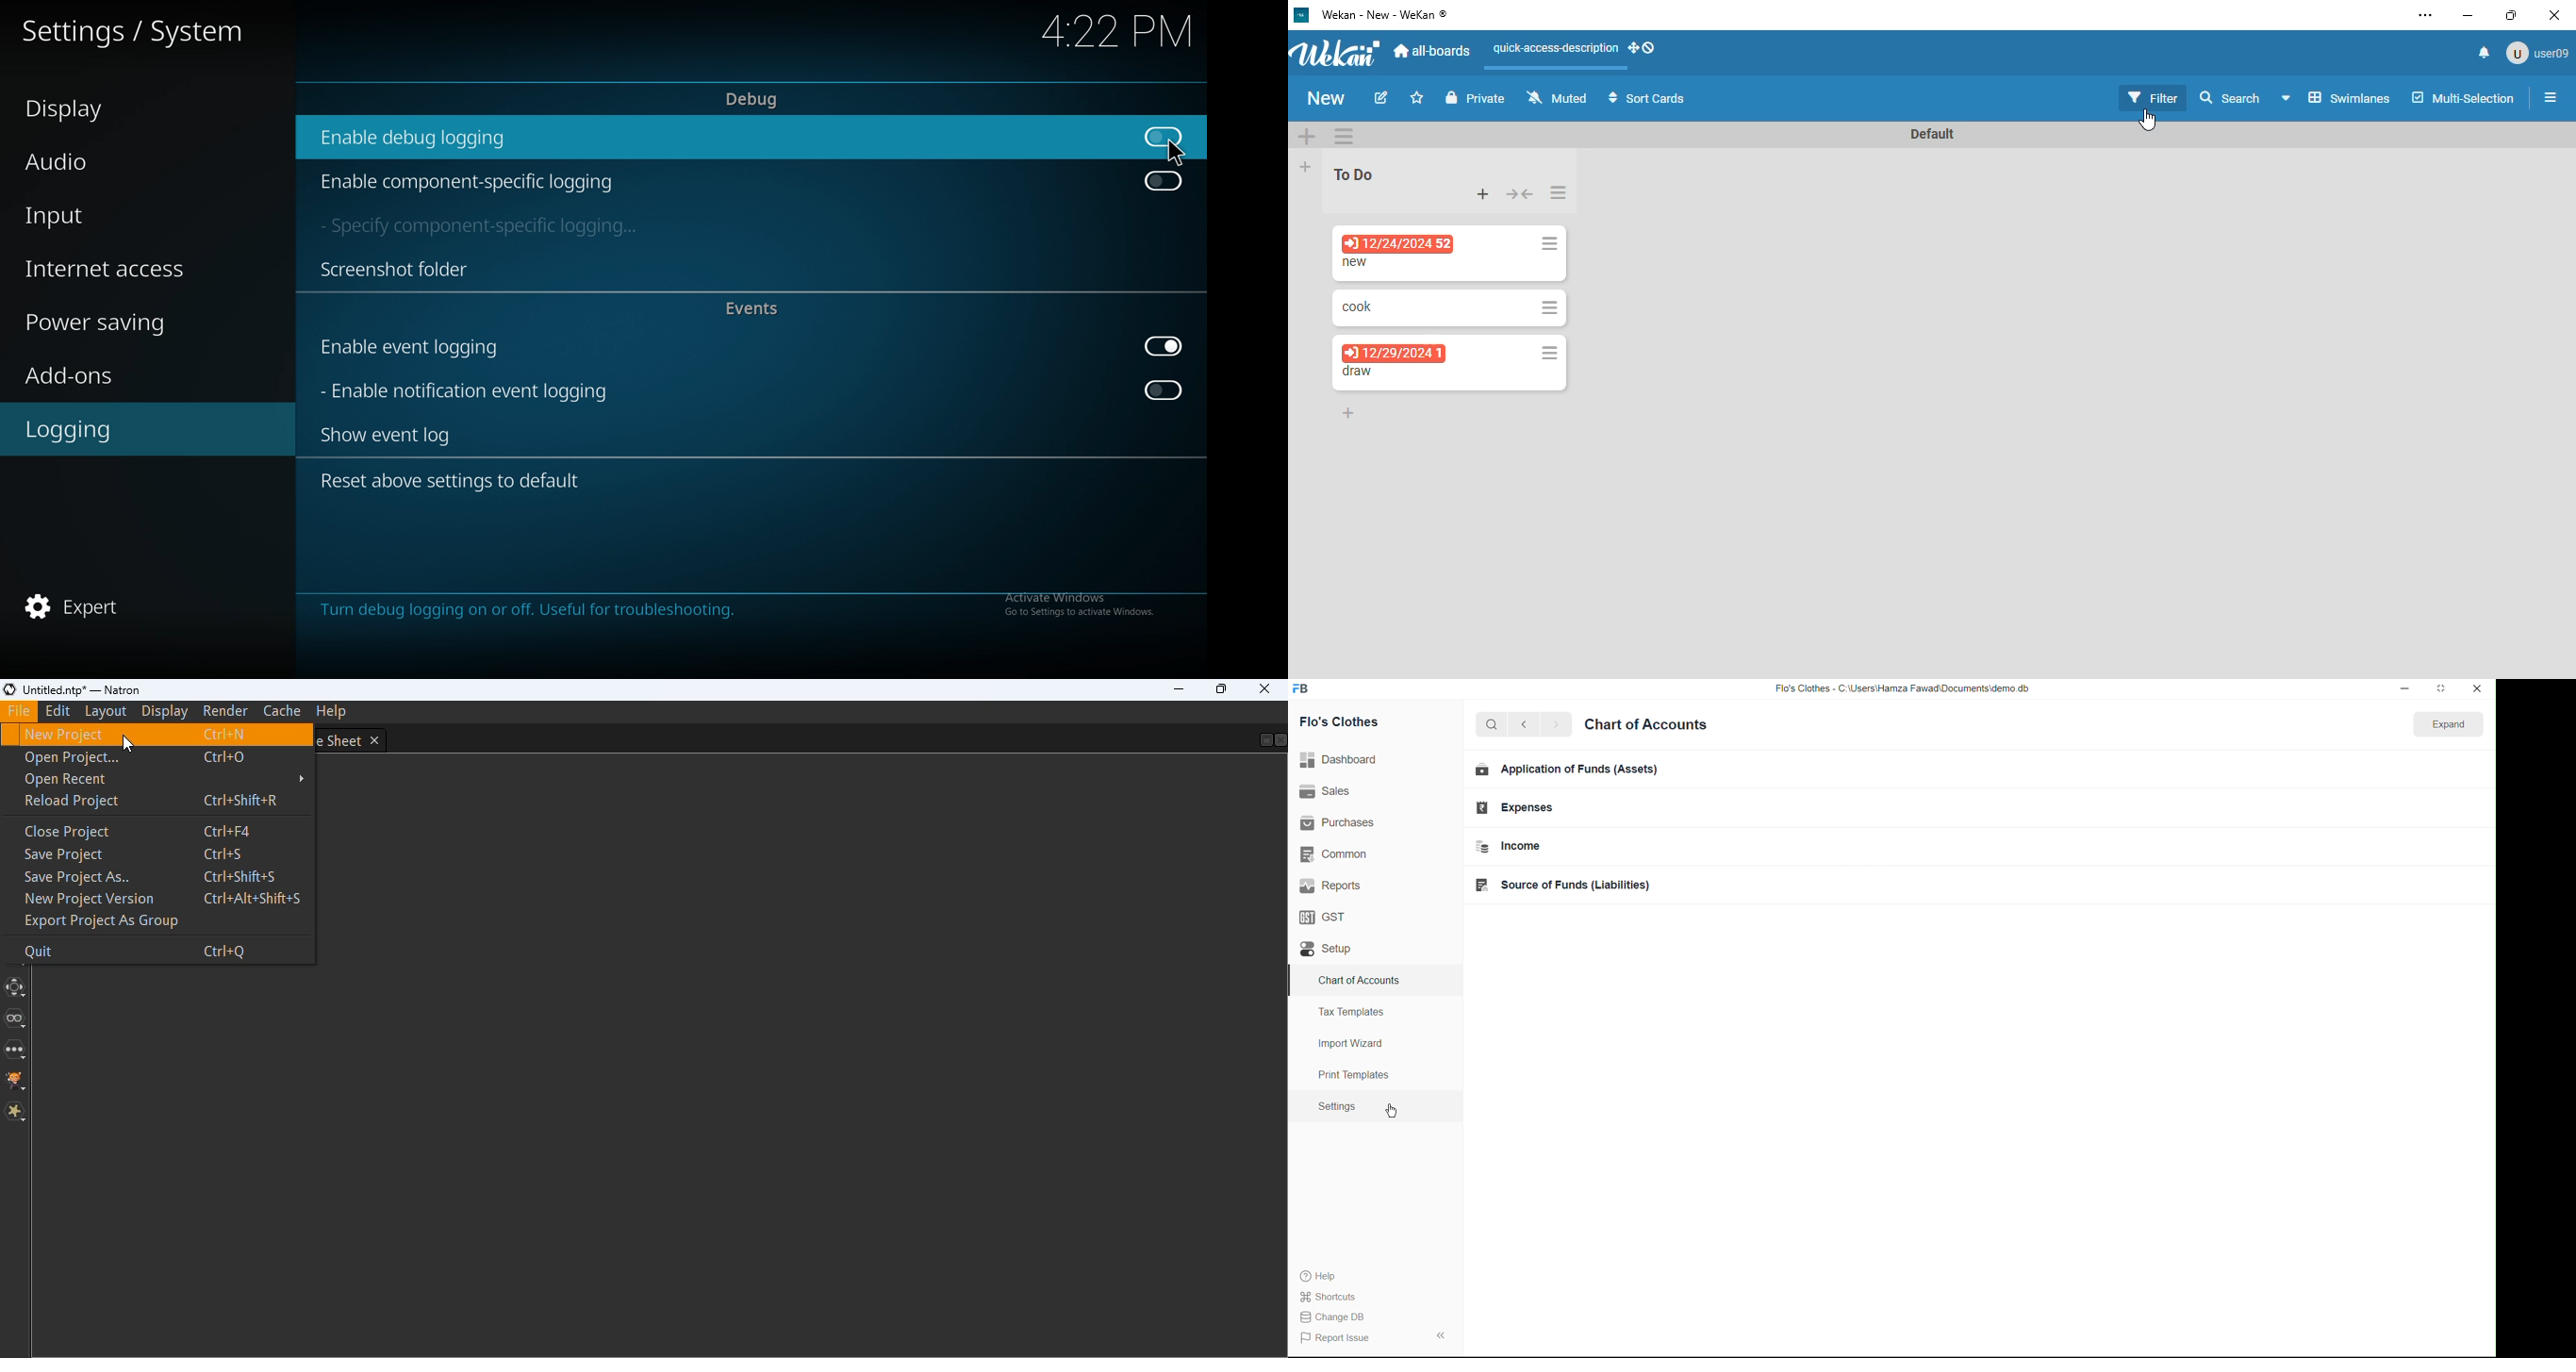 The image size is (2576, 1372). What do you see at coordinates (1343, 821) in the screenshot?
I see `| Purchases` at bounding box center [1343, 821].